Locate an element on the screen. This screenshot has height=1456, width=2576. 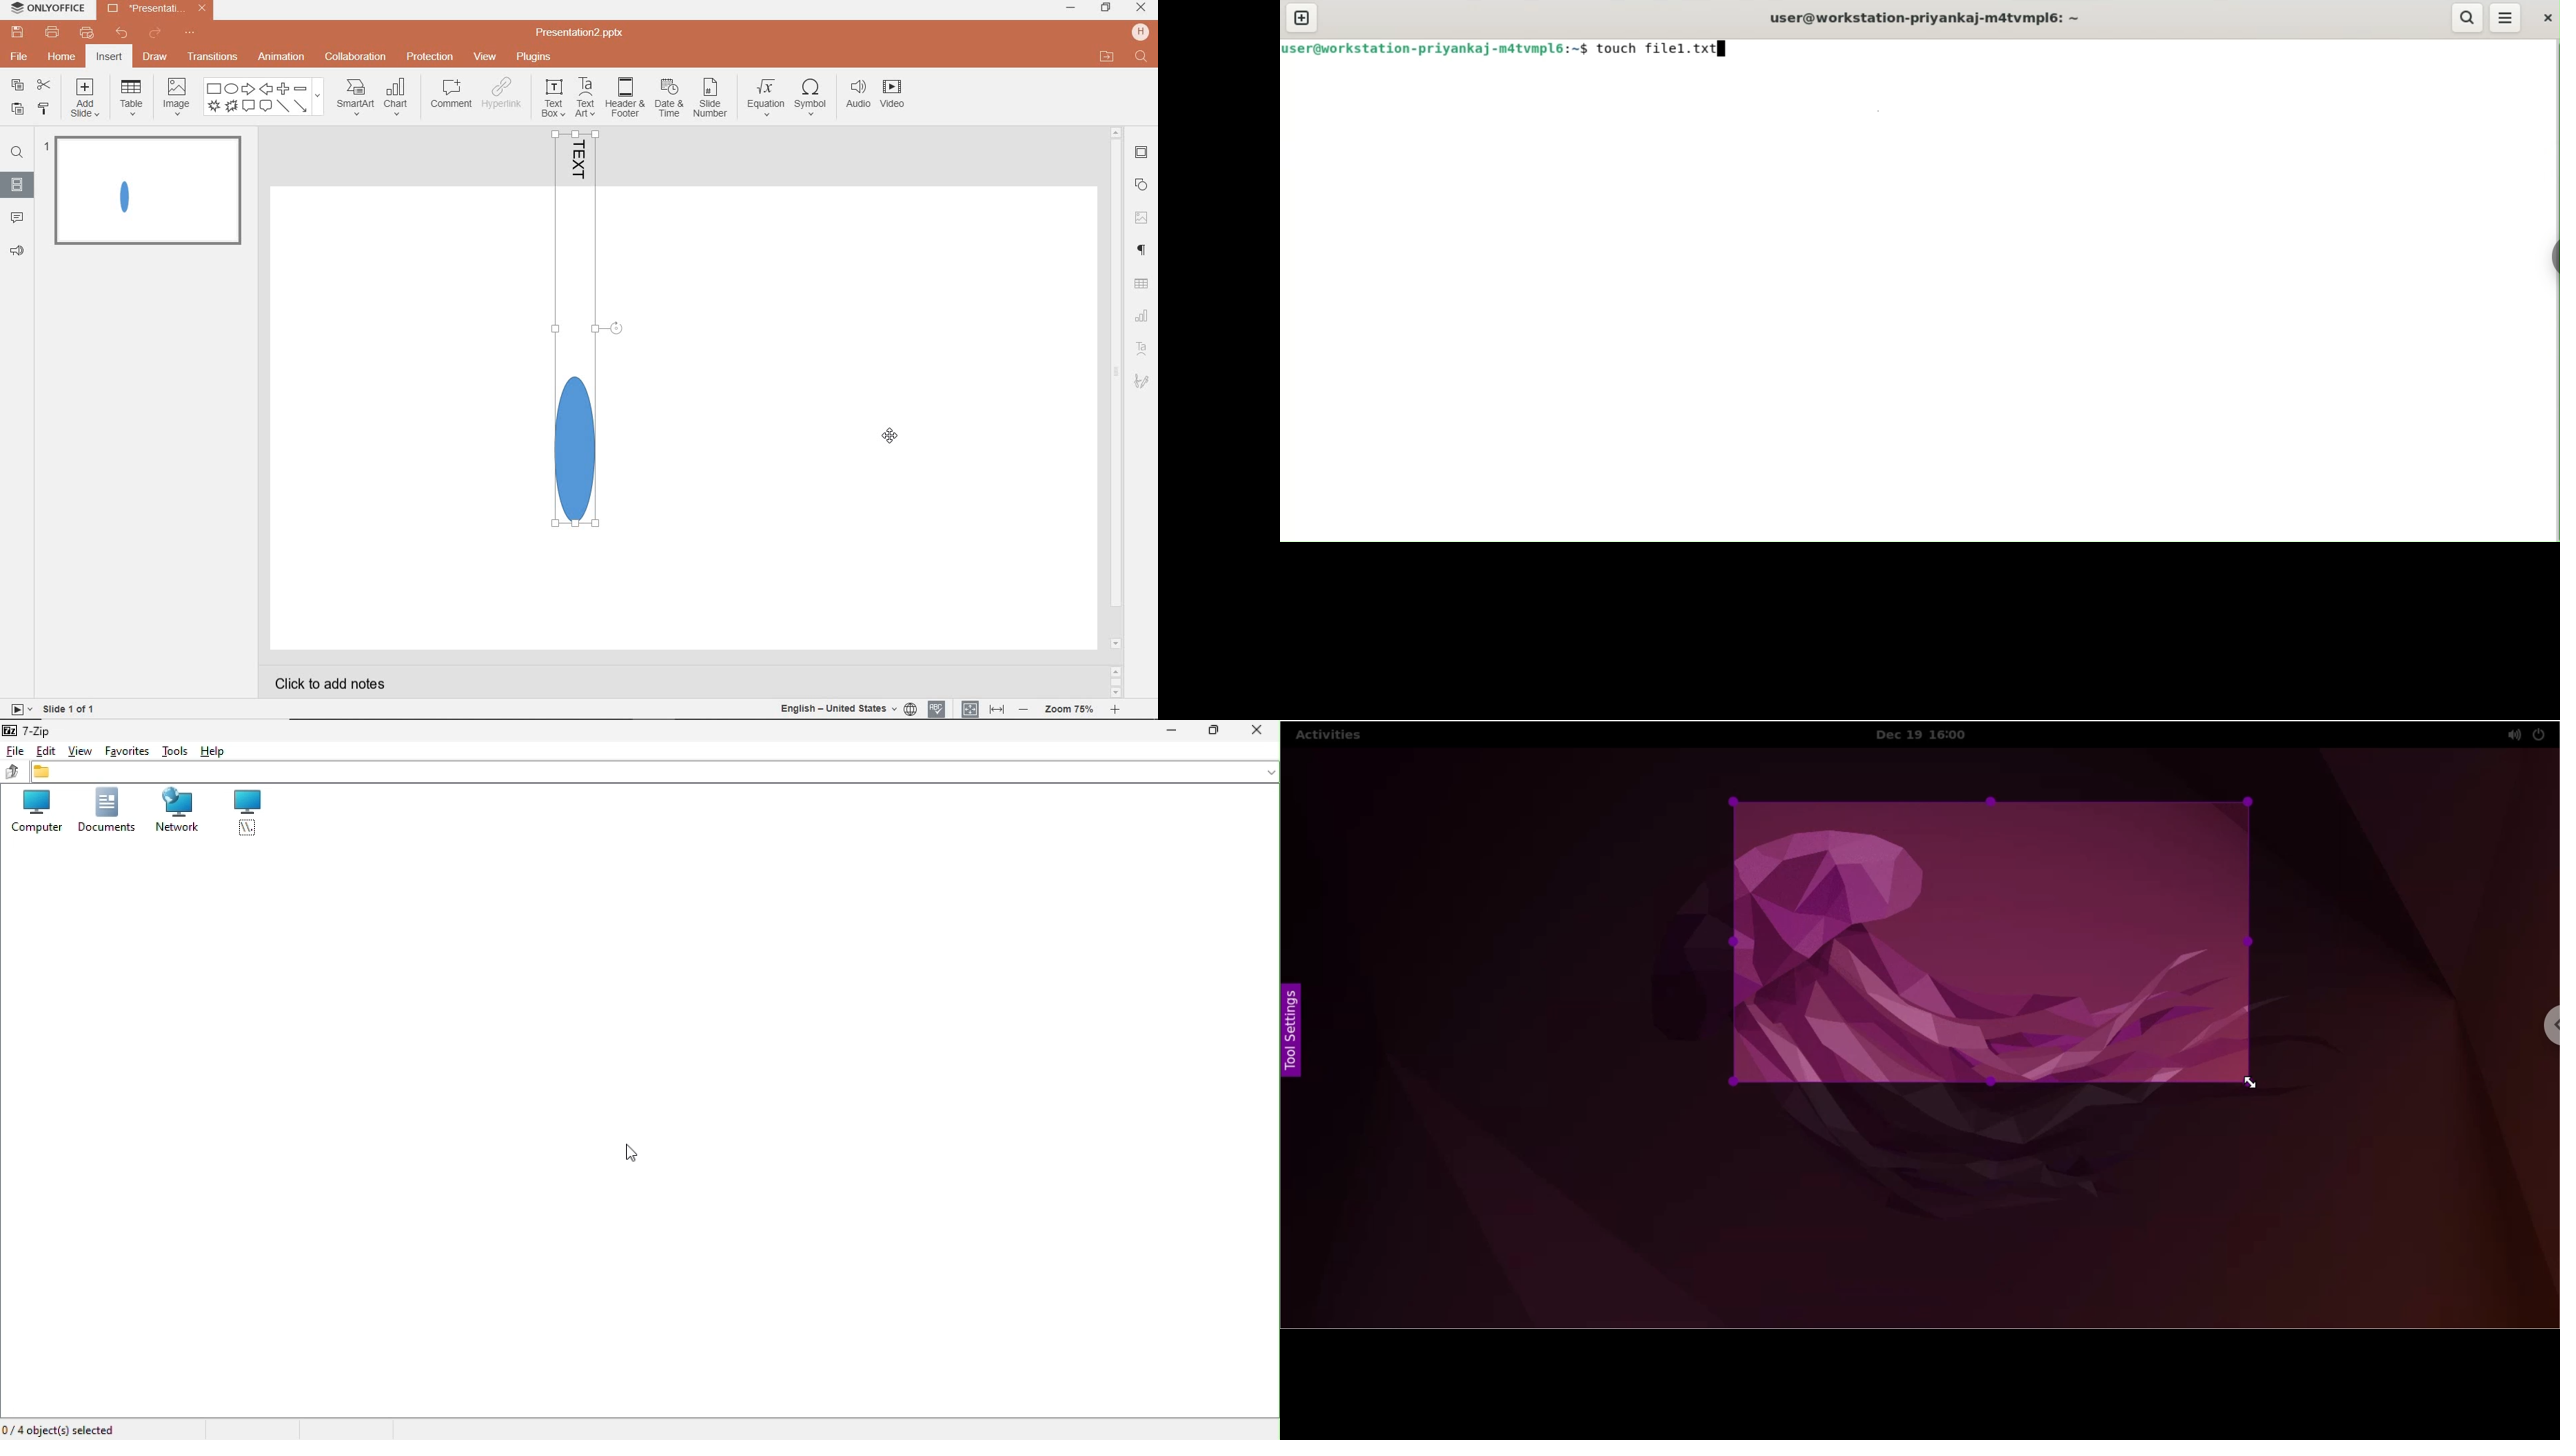
GROUPED OBJECT ROTATED is located at coordinates (124, 184).